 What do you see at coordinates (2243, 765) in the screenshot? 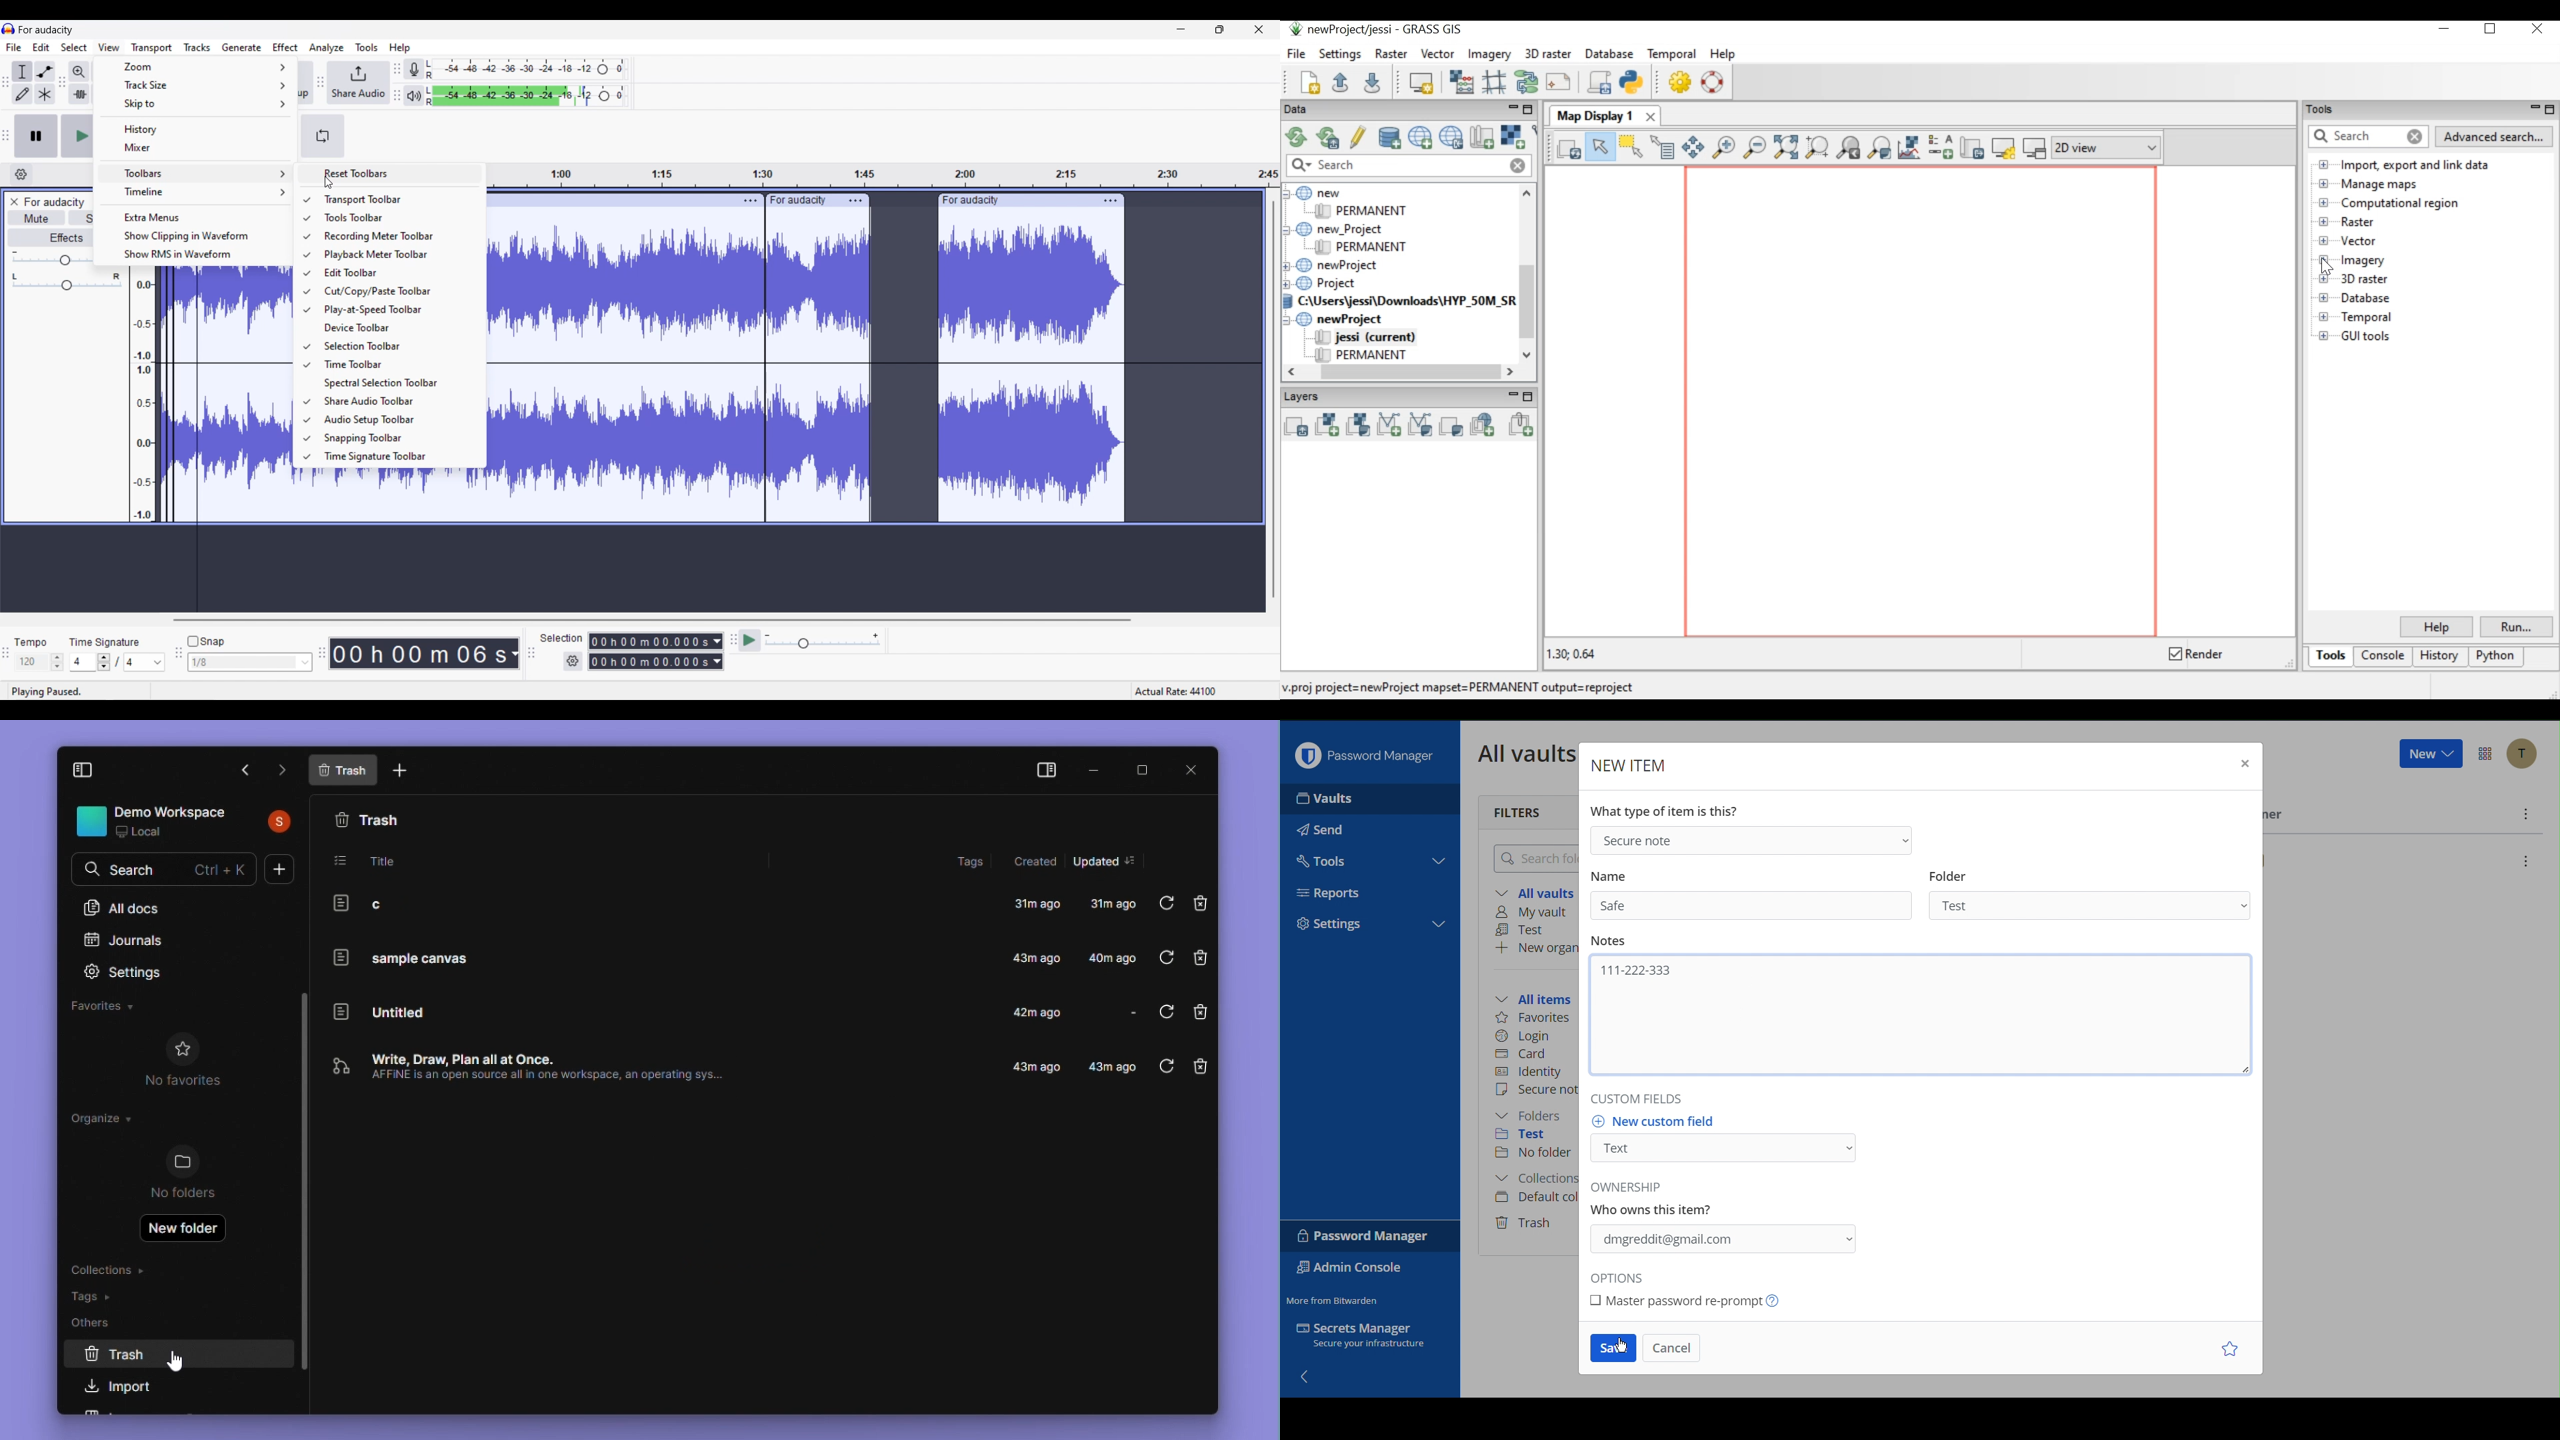
I see `Close` at bounding box center [2243, 765].